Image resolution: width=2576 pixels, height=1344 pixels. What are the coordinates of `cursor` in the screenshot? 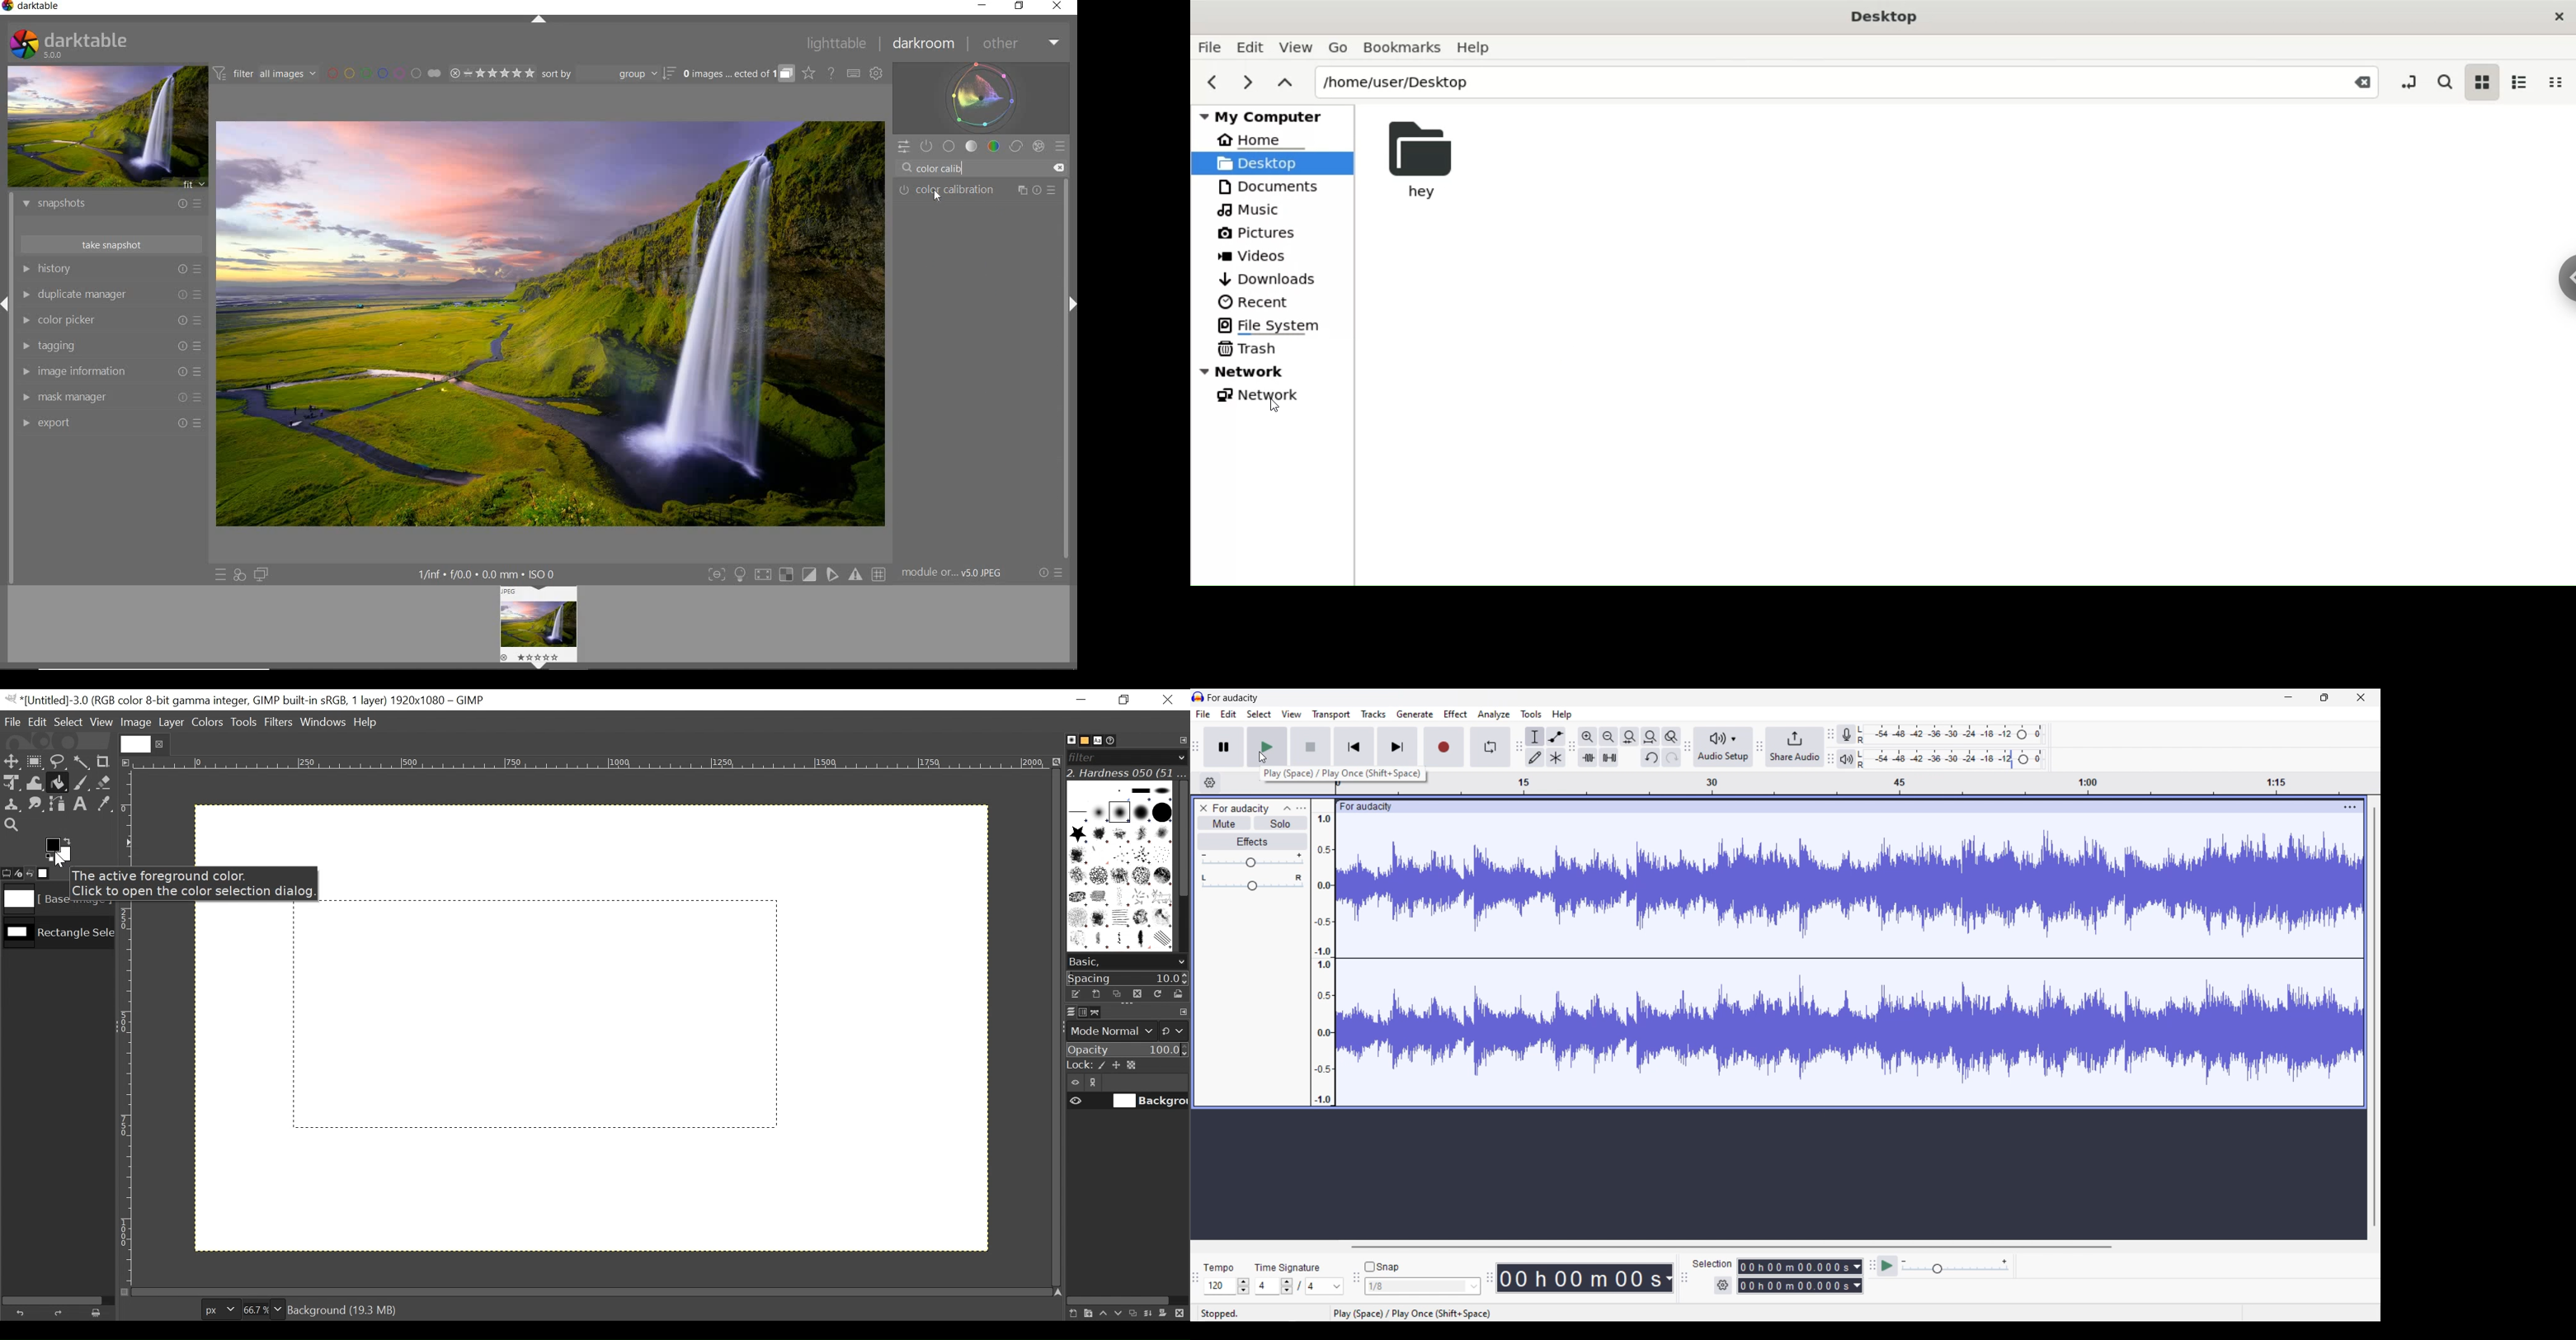 It's located at (1280, 408).